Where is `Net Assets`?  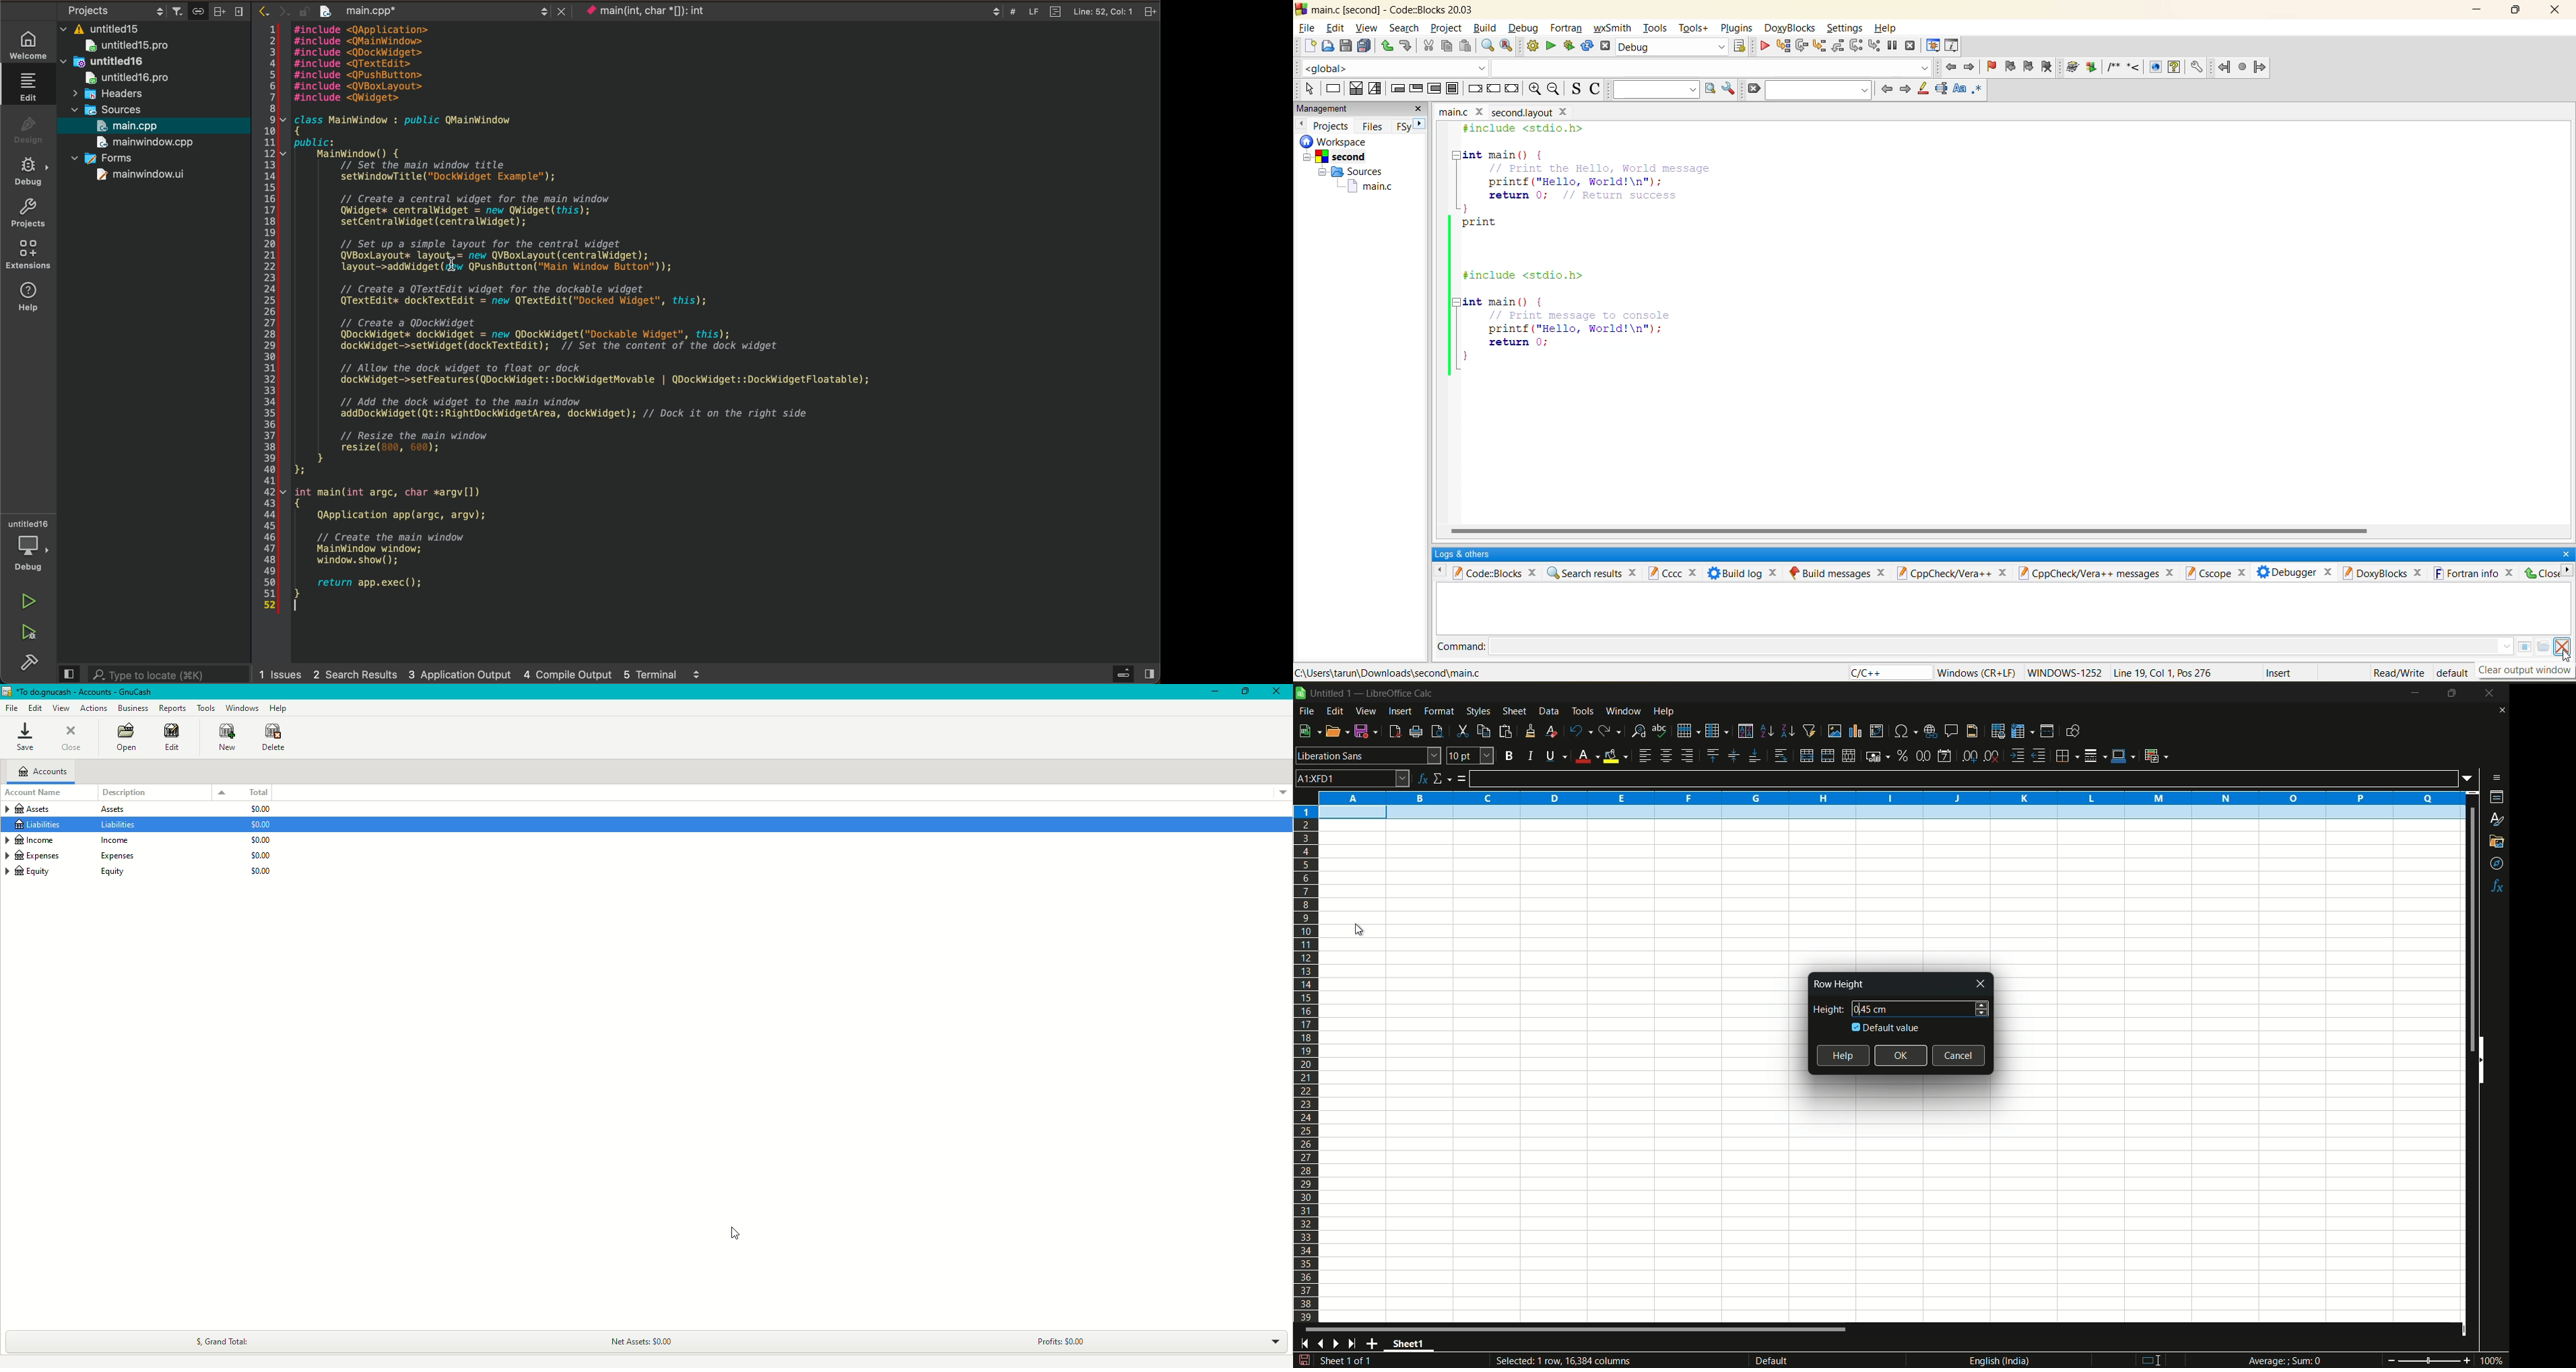 Net Assets is located at coordinates (640, 1341).